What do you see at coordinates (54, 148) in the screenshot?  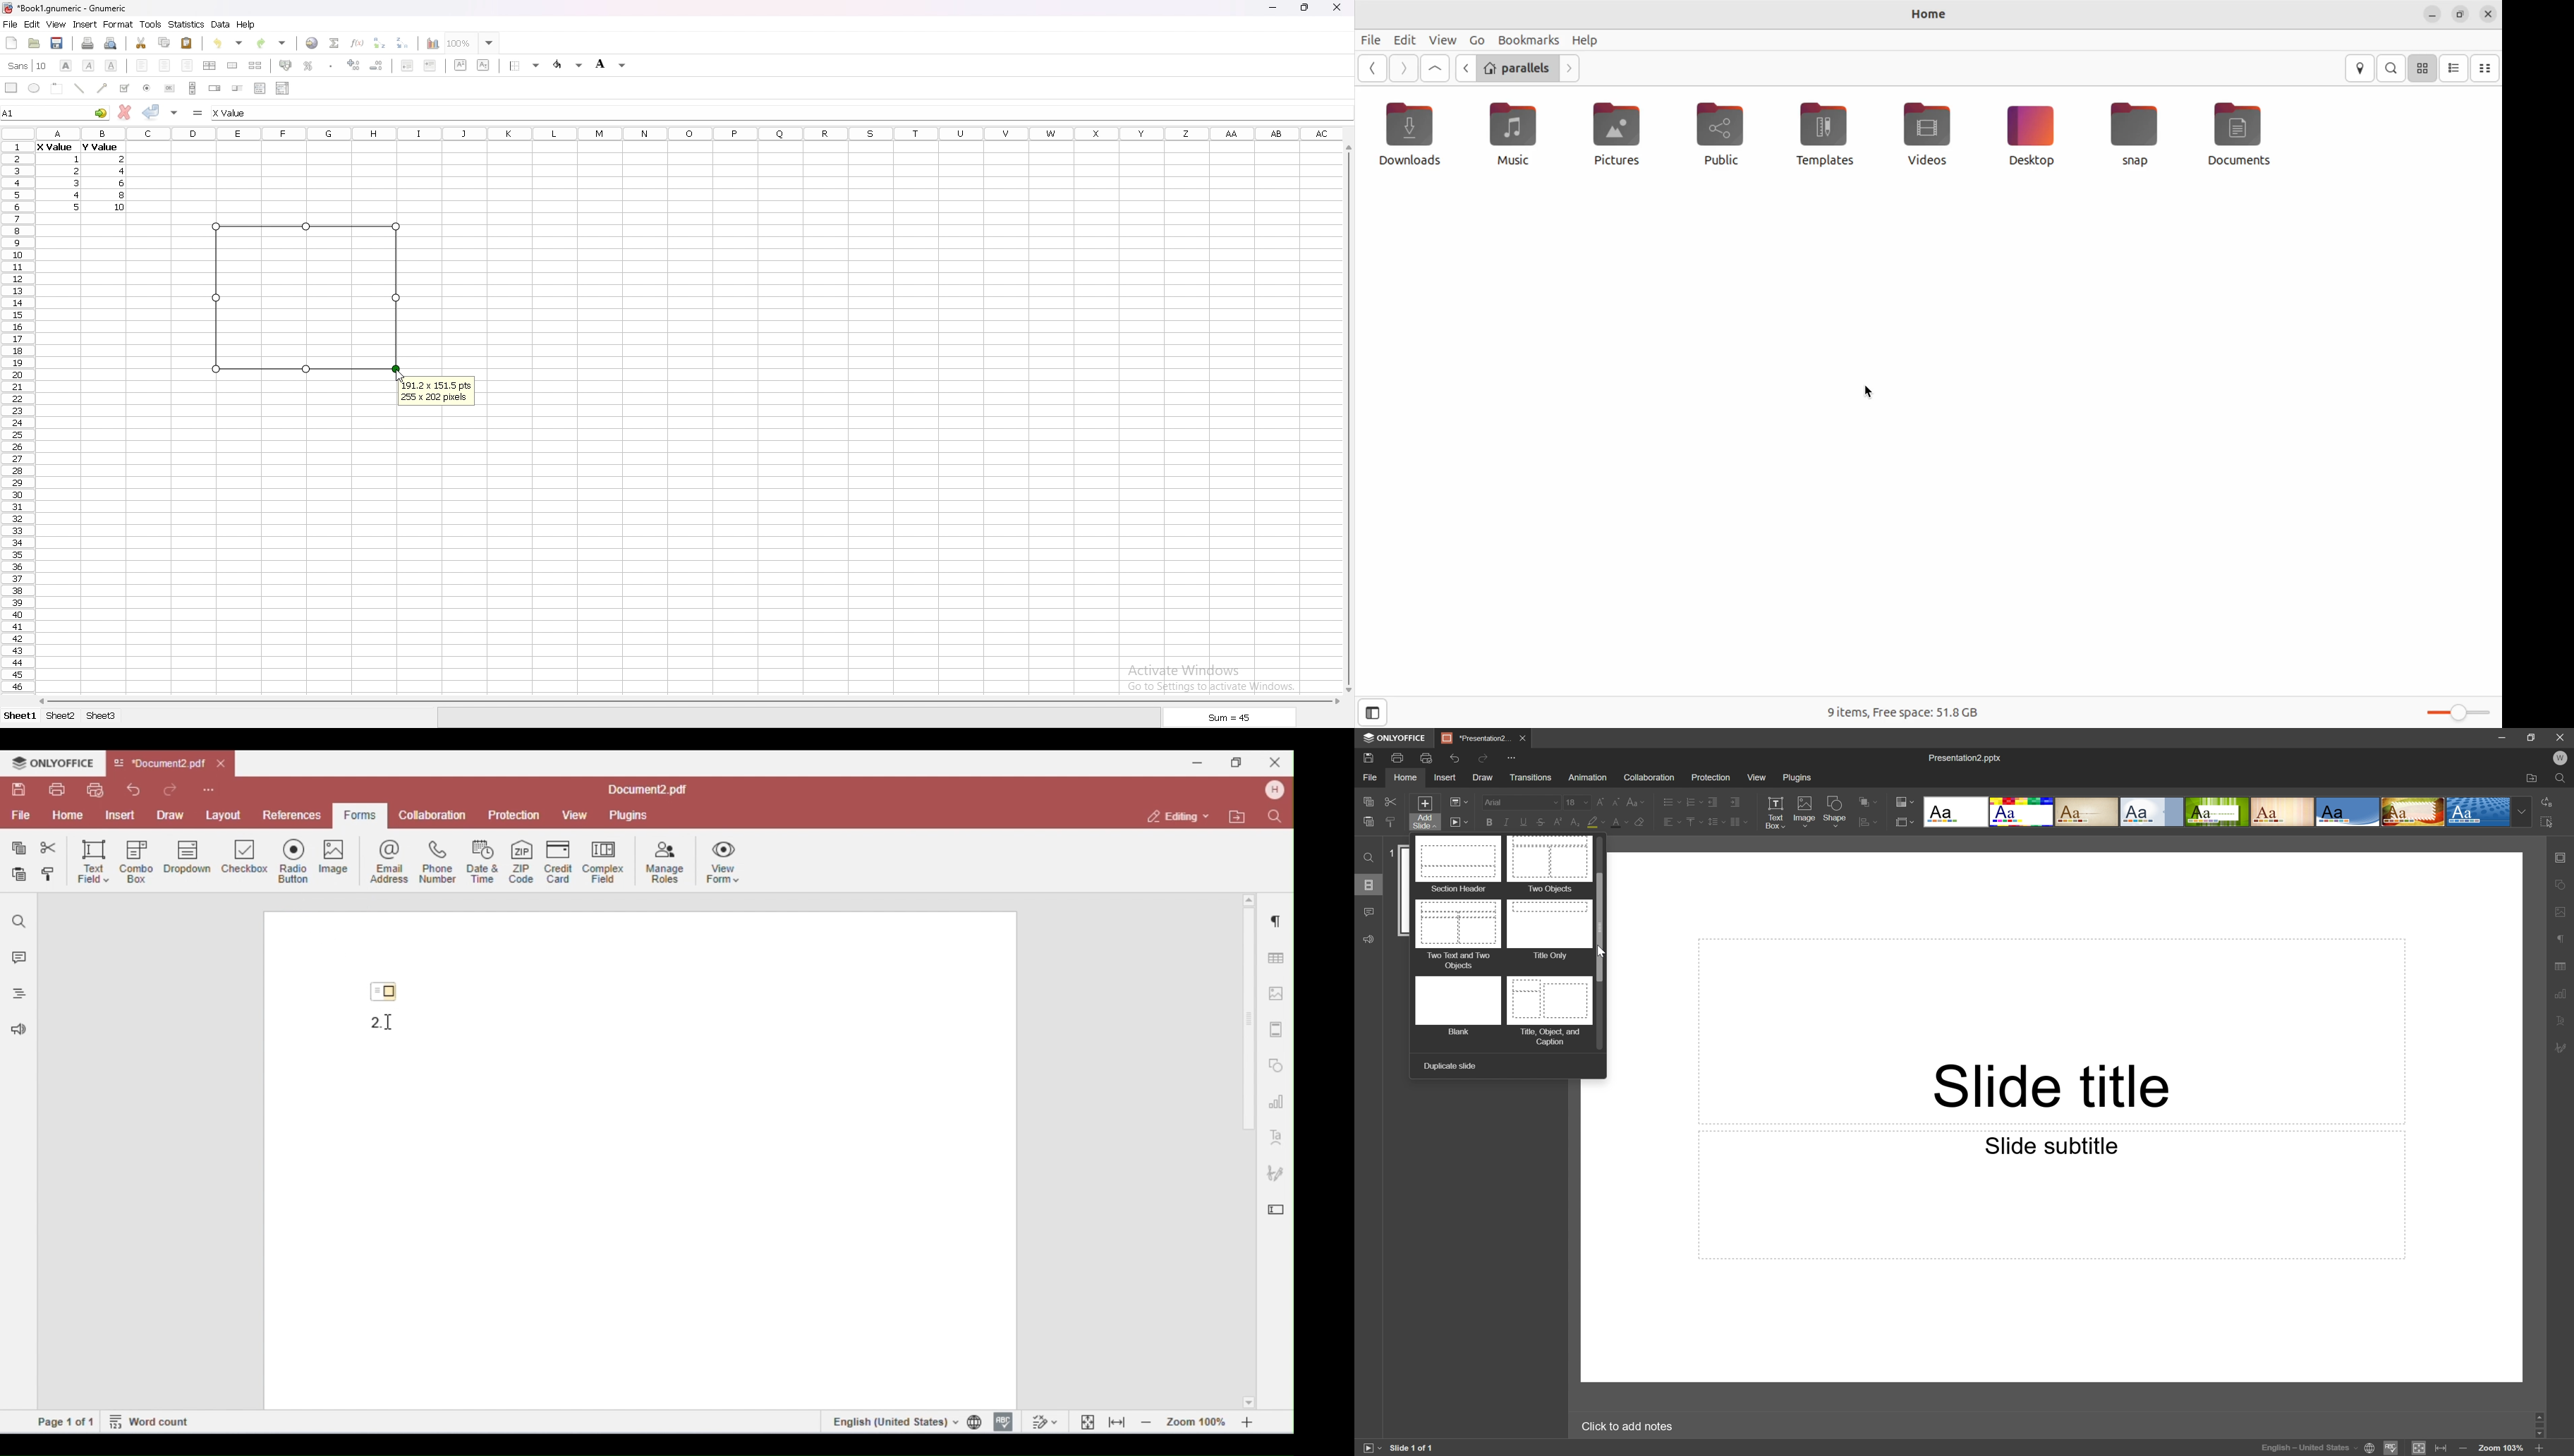 I see `value` at bounding box center [54, 148].